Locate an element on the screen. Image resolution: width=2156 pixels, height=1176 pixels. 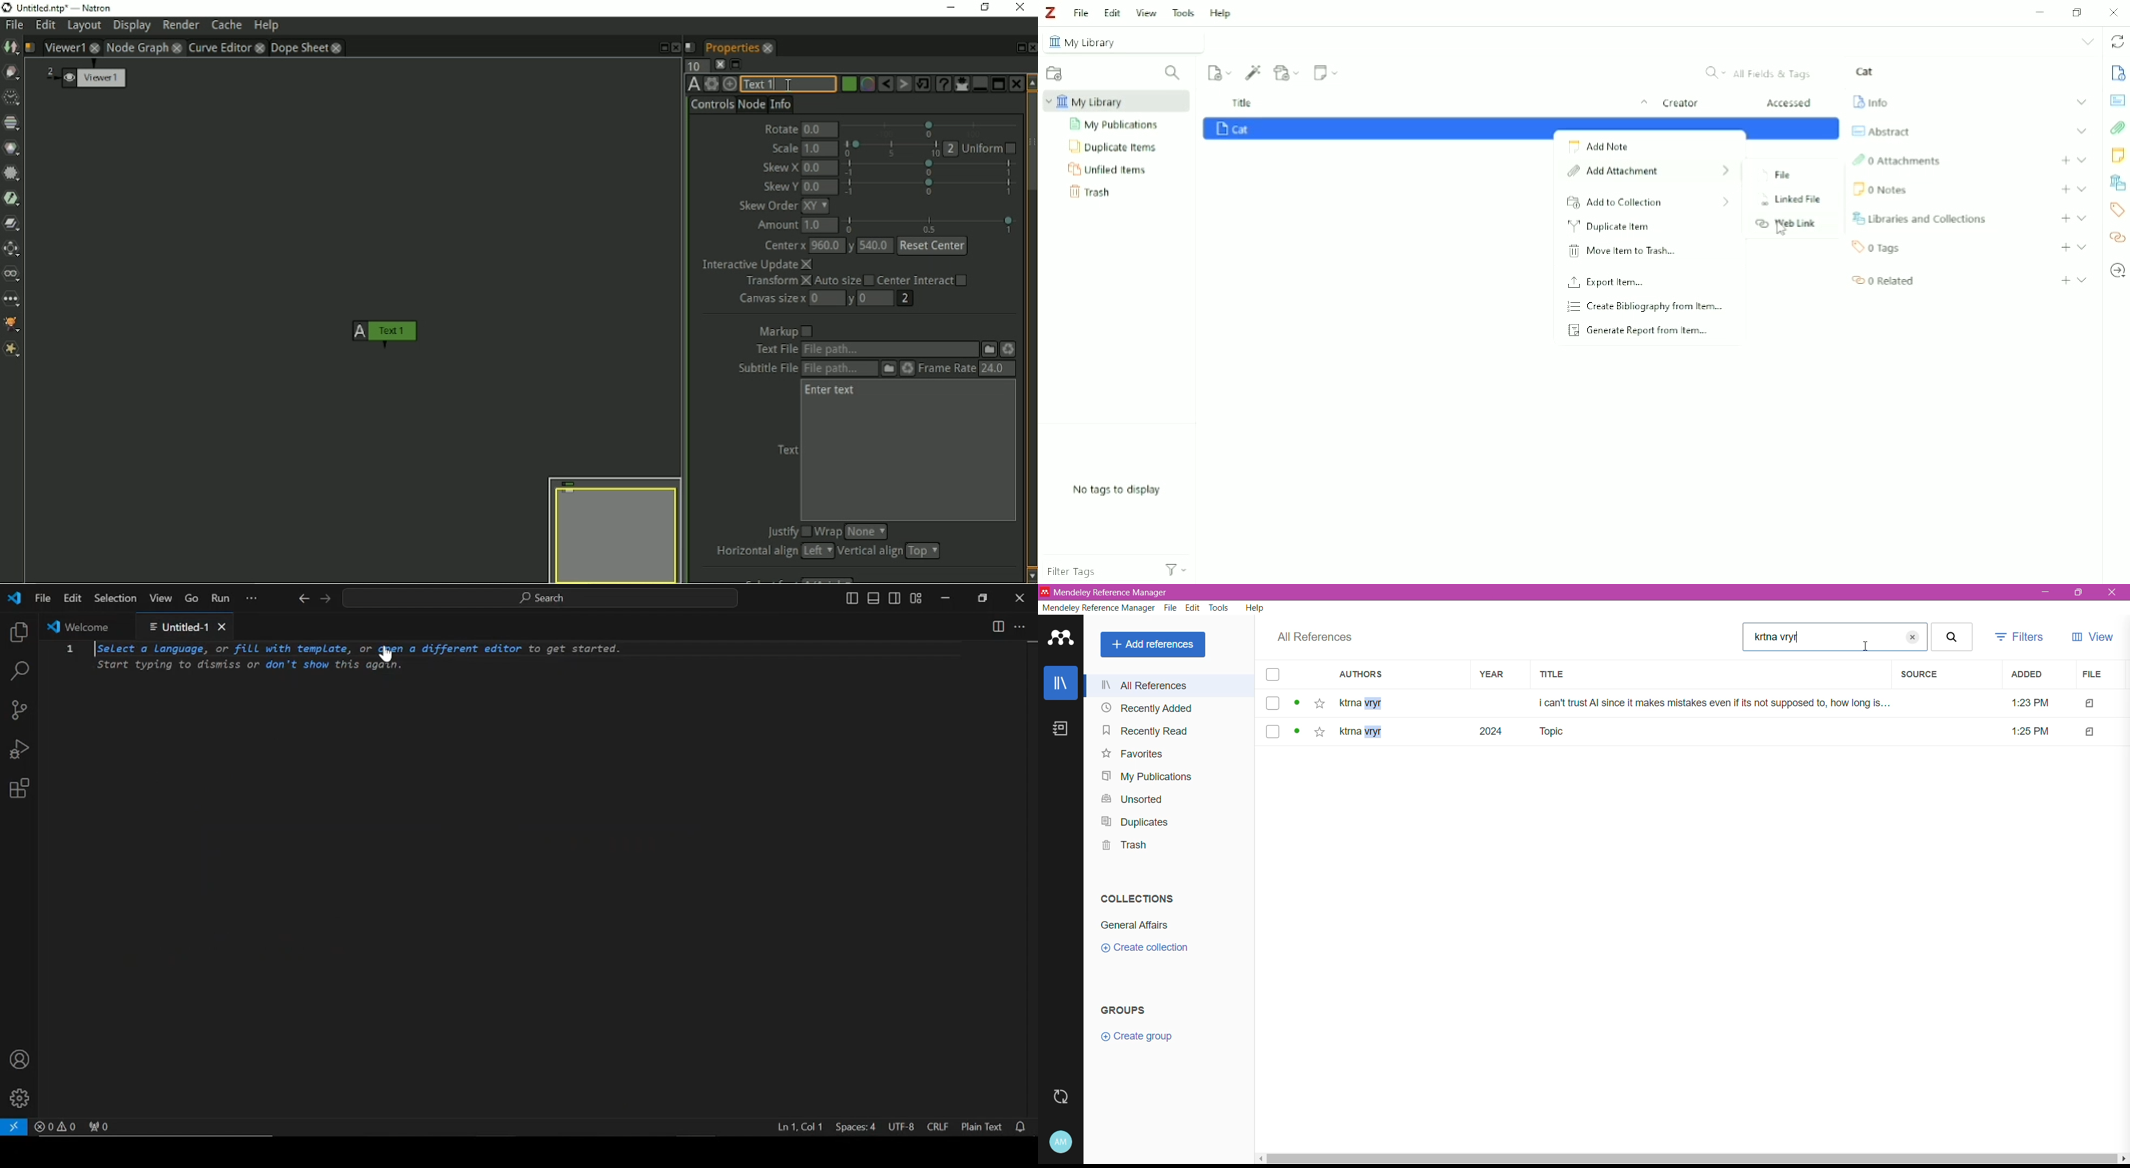
‘Mendeley Reference Manager is located at coordinates (1106, 592).